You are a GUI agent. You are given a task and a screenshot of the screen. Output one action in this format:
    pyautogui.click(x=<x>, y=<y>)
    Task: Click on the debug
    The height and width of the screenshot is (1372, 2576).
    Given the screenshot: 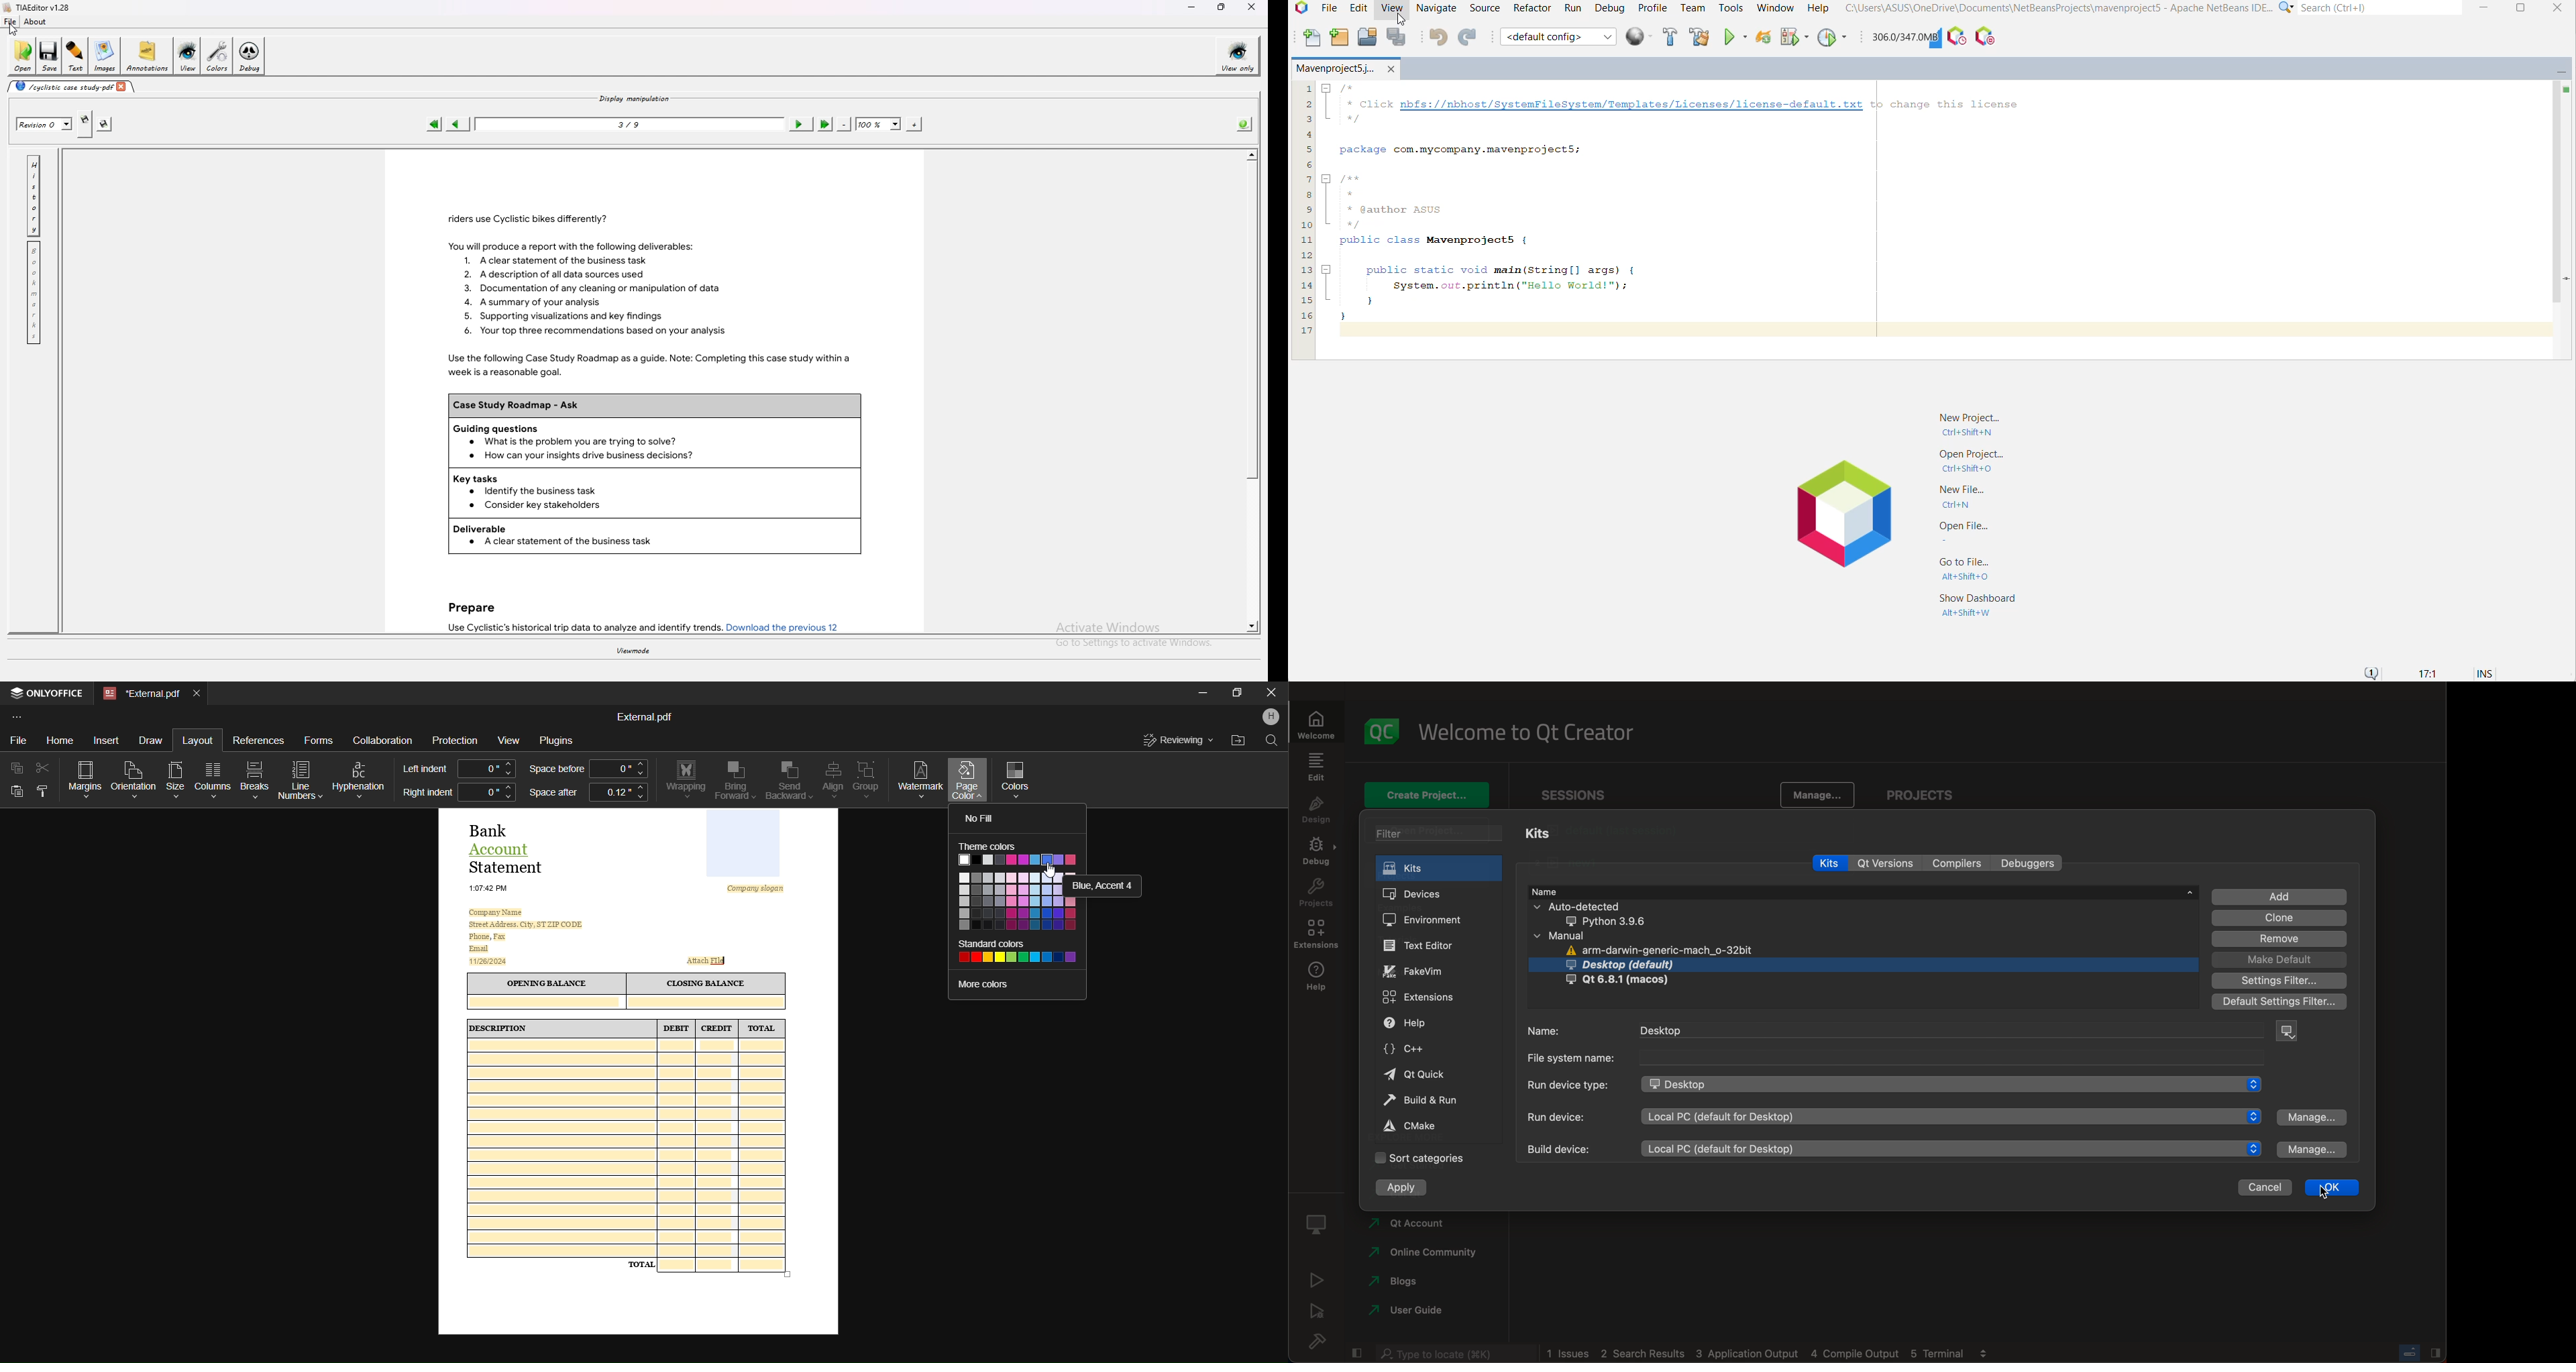 What is the action you would take?
    pyautogui.click(x=250, y=56)
    